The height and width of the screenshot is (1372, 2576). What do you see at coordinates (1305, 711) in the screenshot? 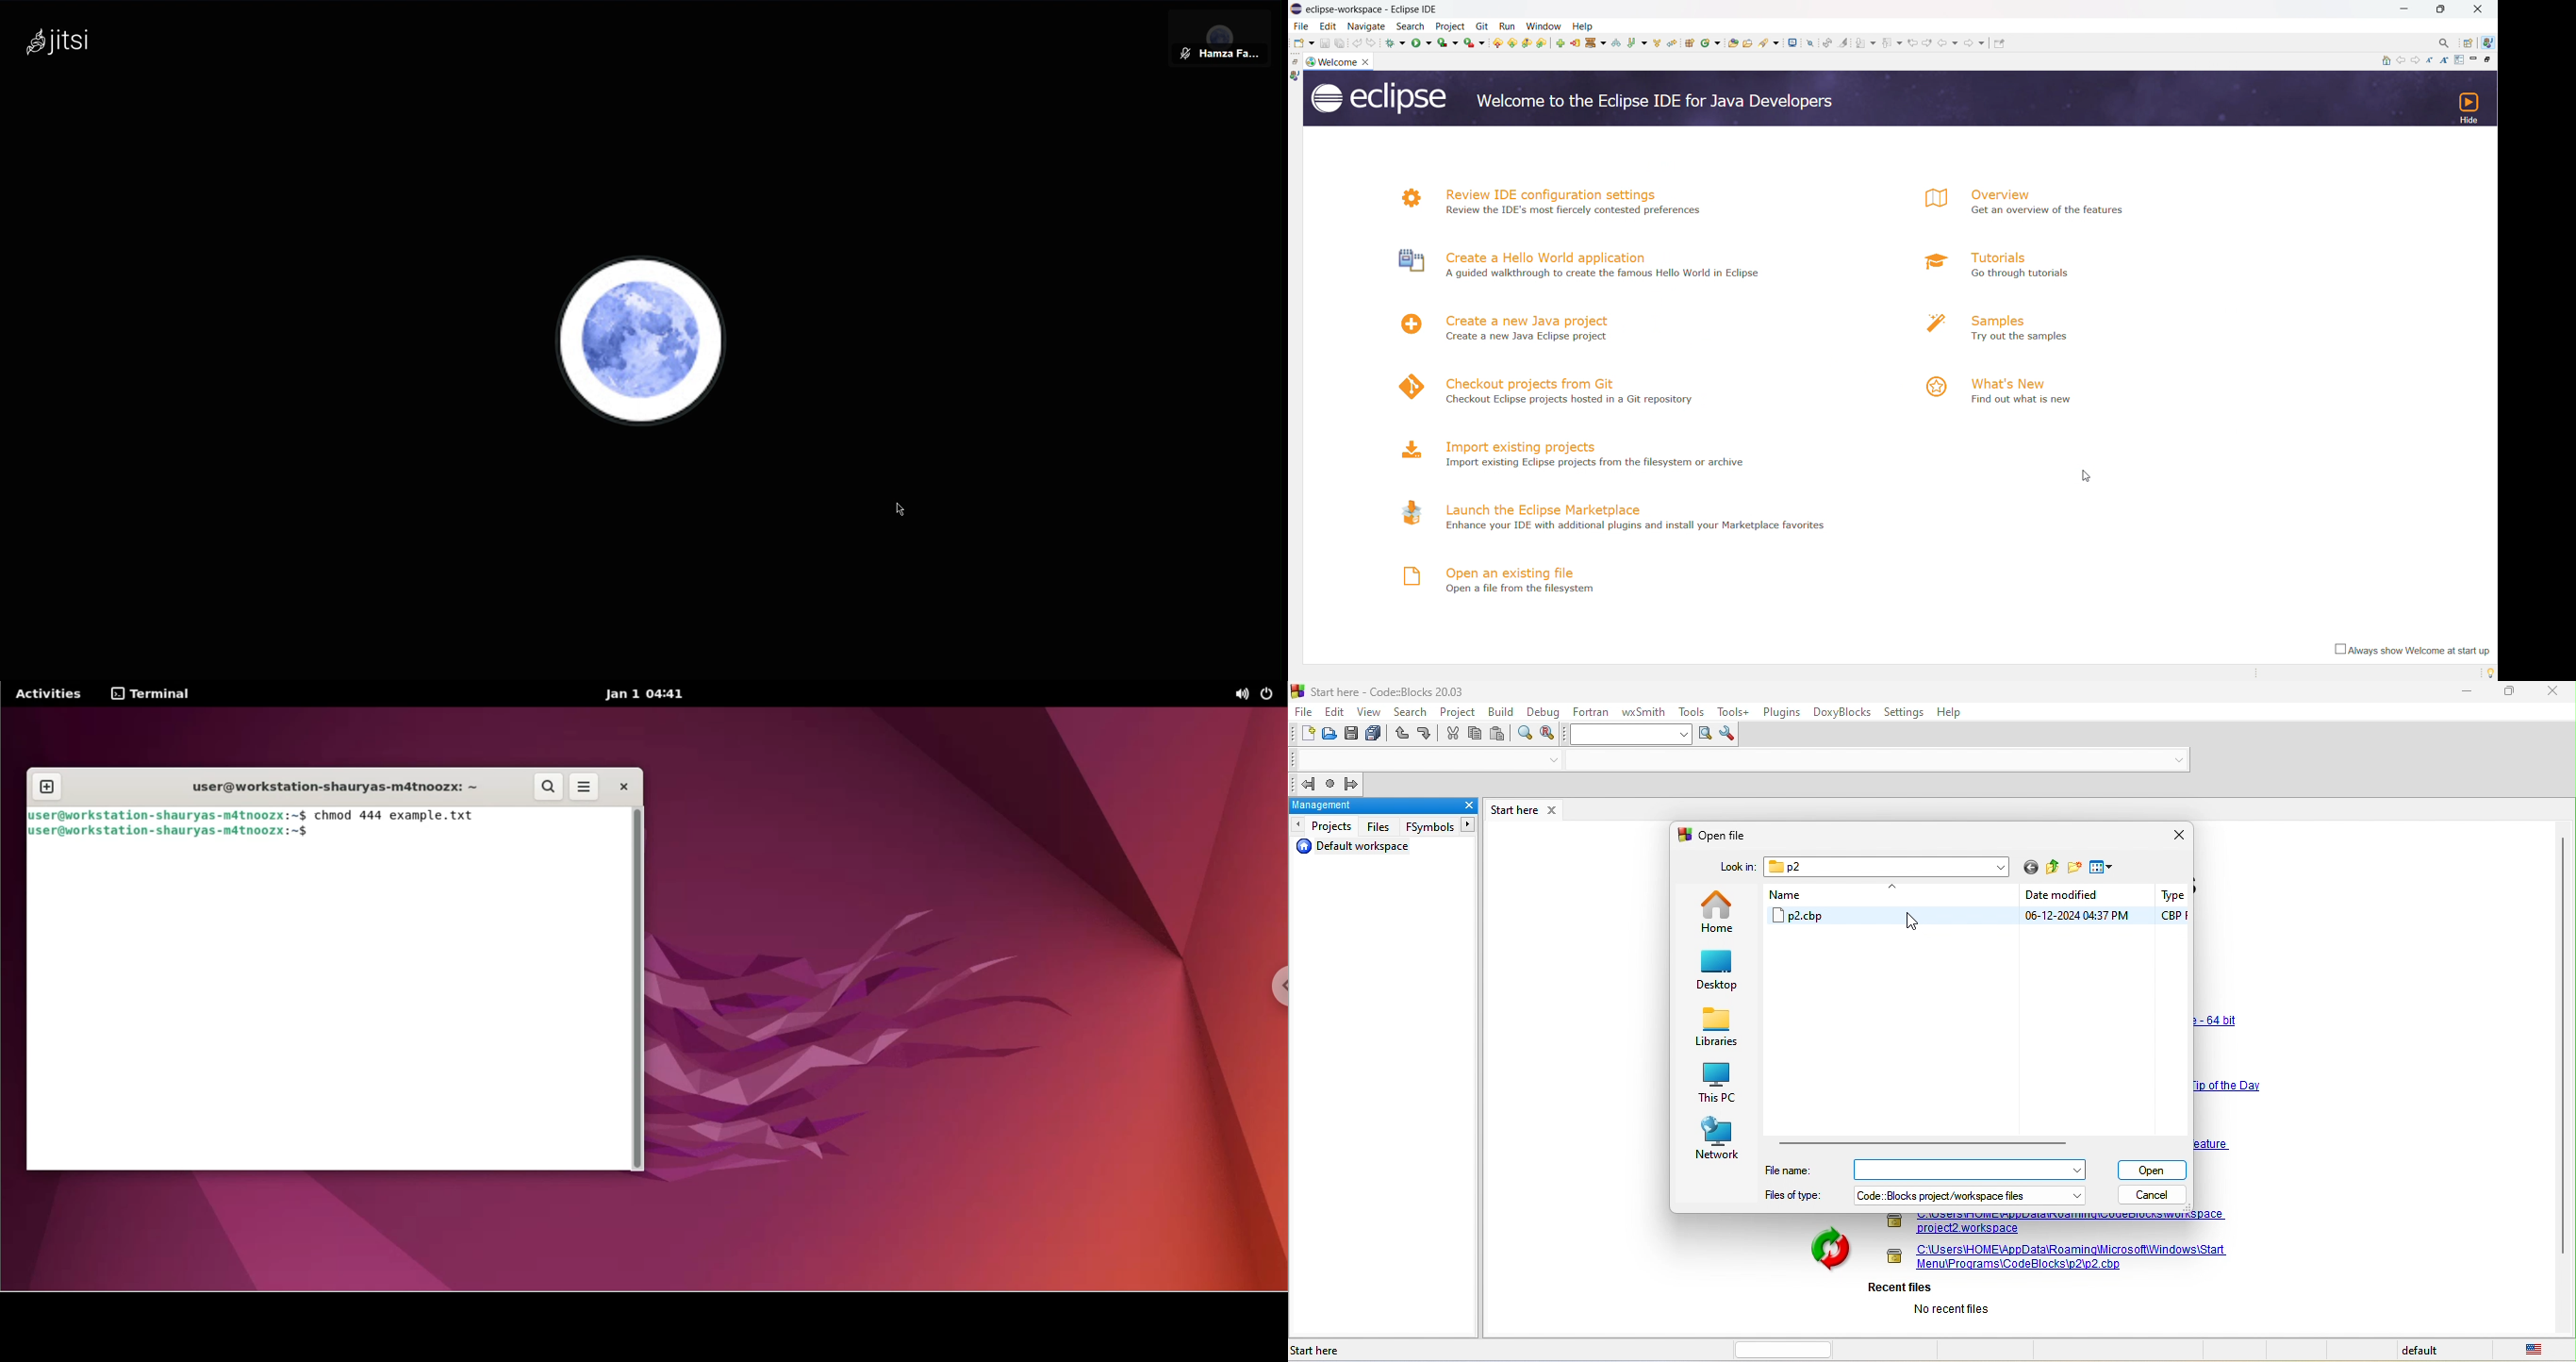
I see `file` at bounding box center [1305, 711].